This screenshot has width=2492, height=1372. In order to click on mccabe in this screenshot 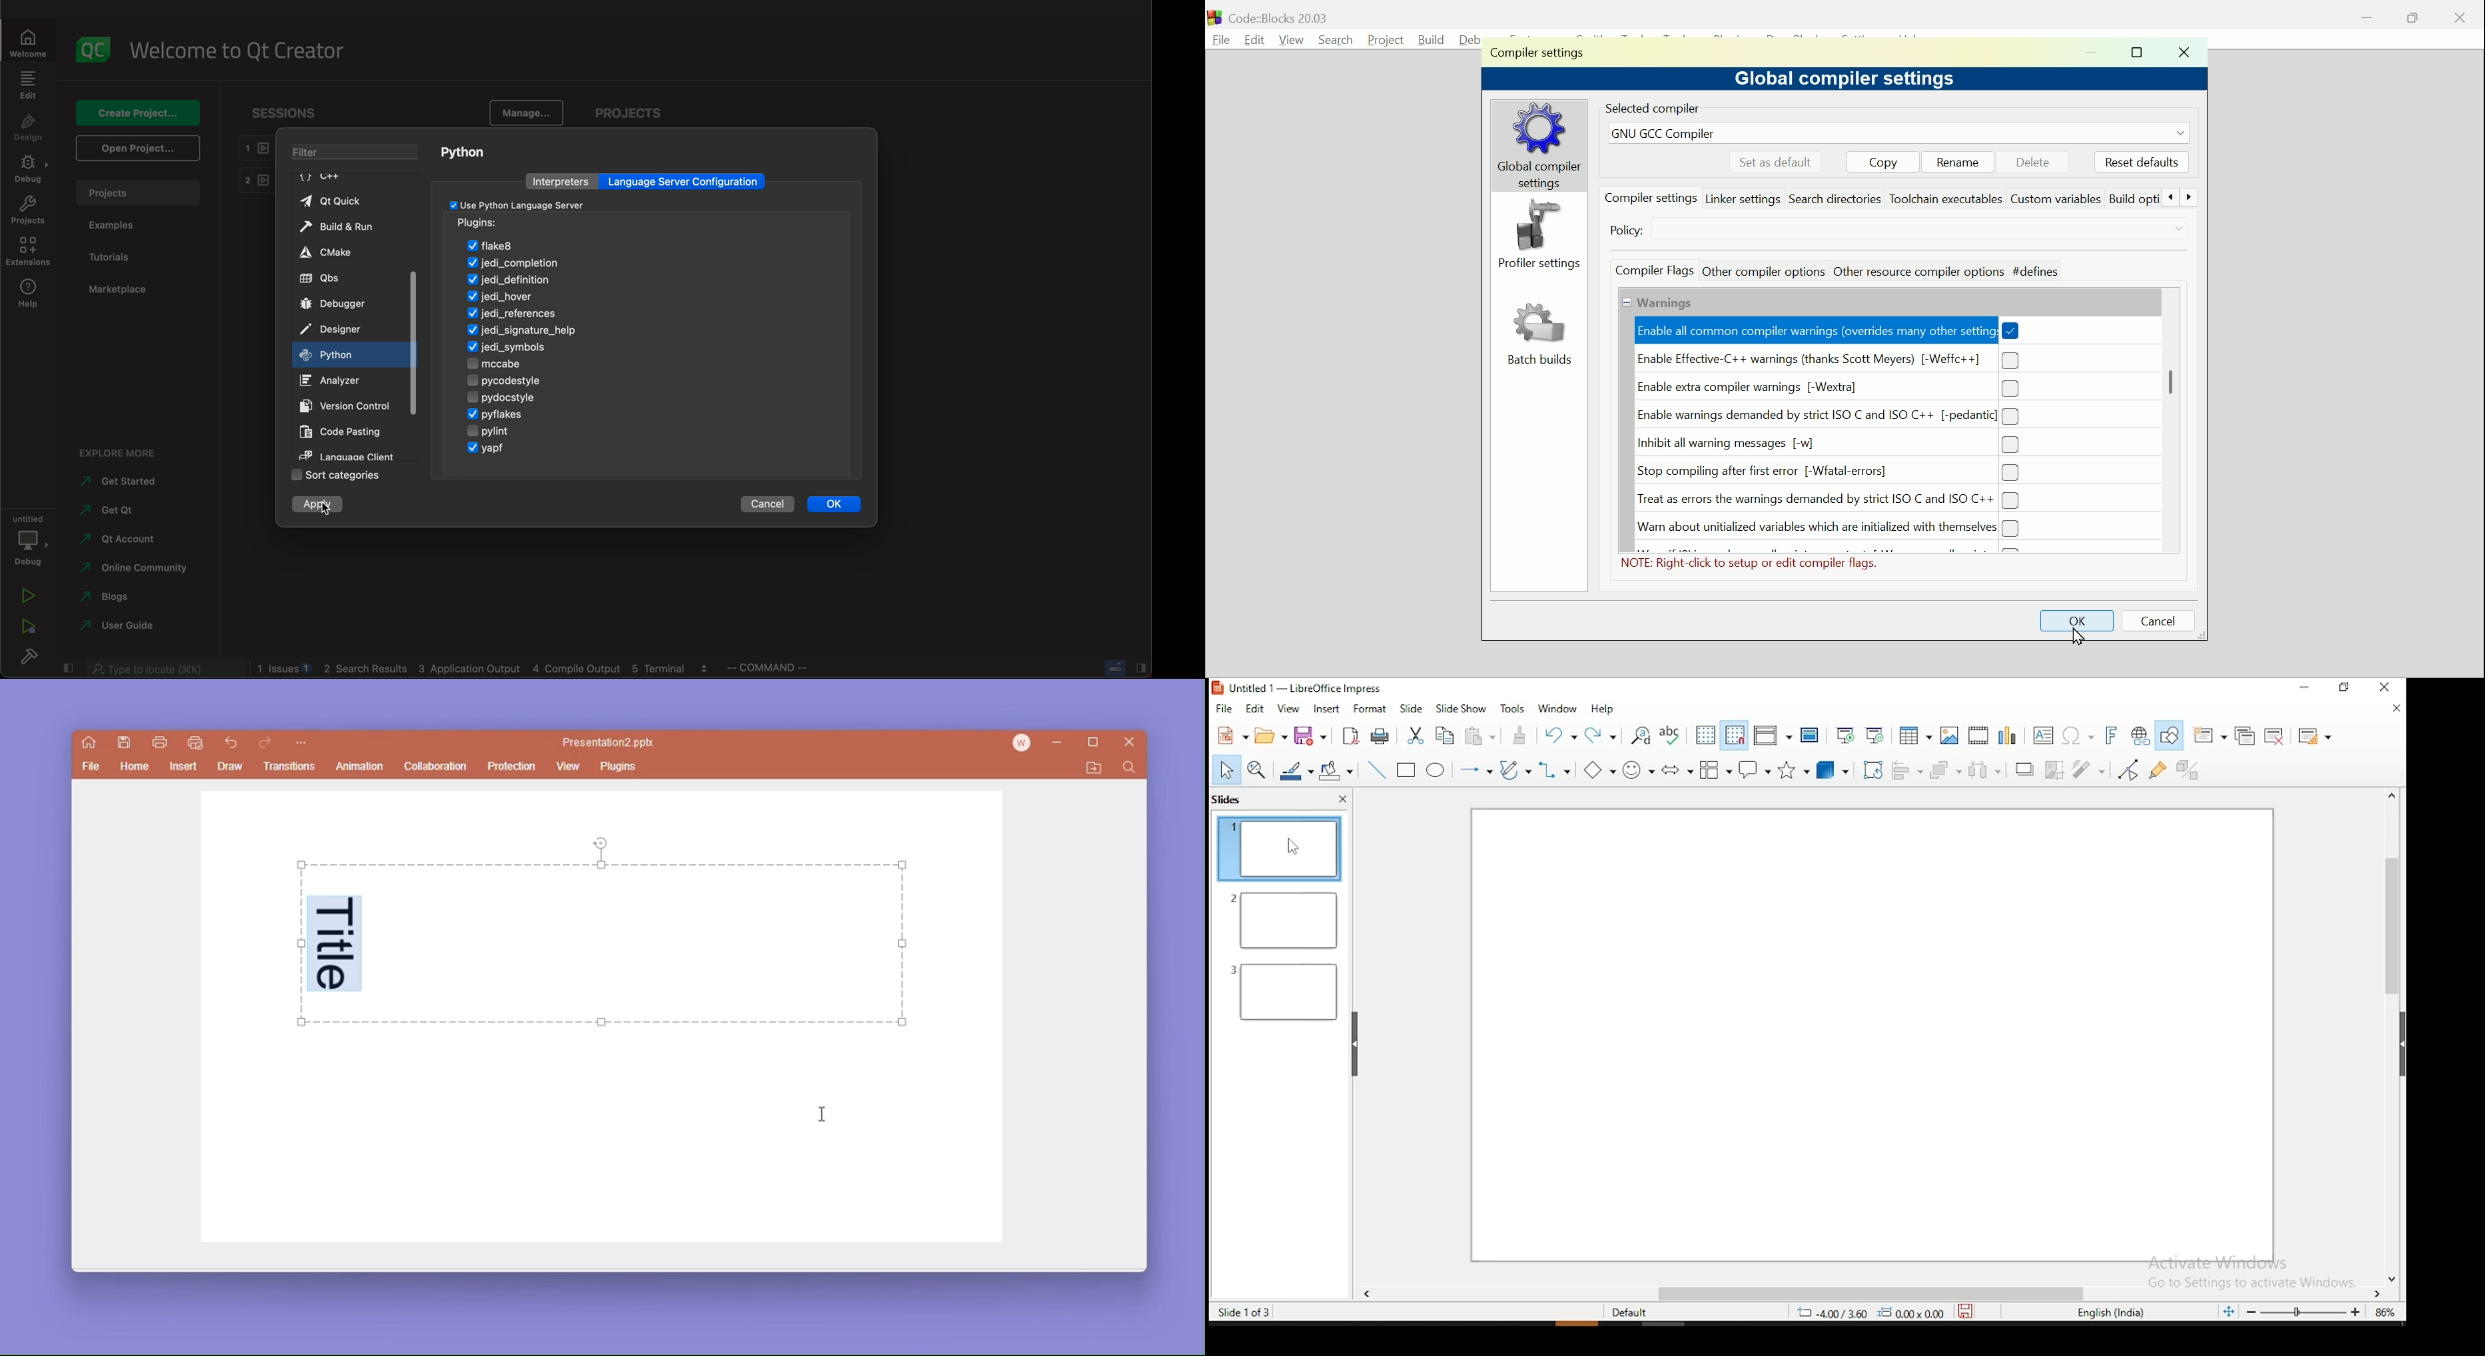, I will do `click(518, 364)`.